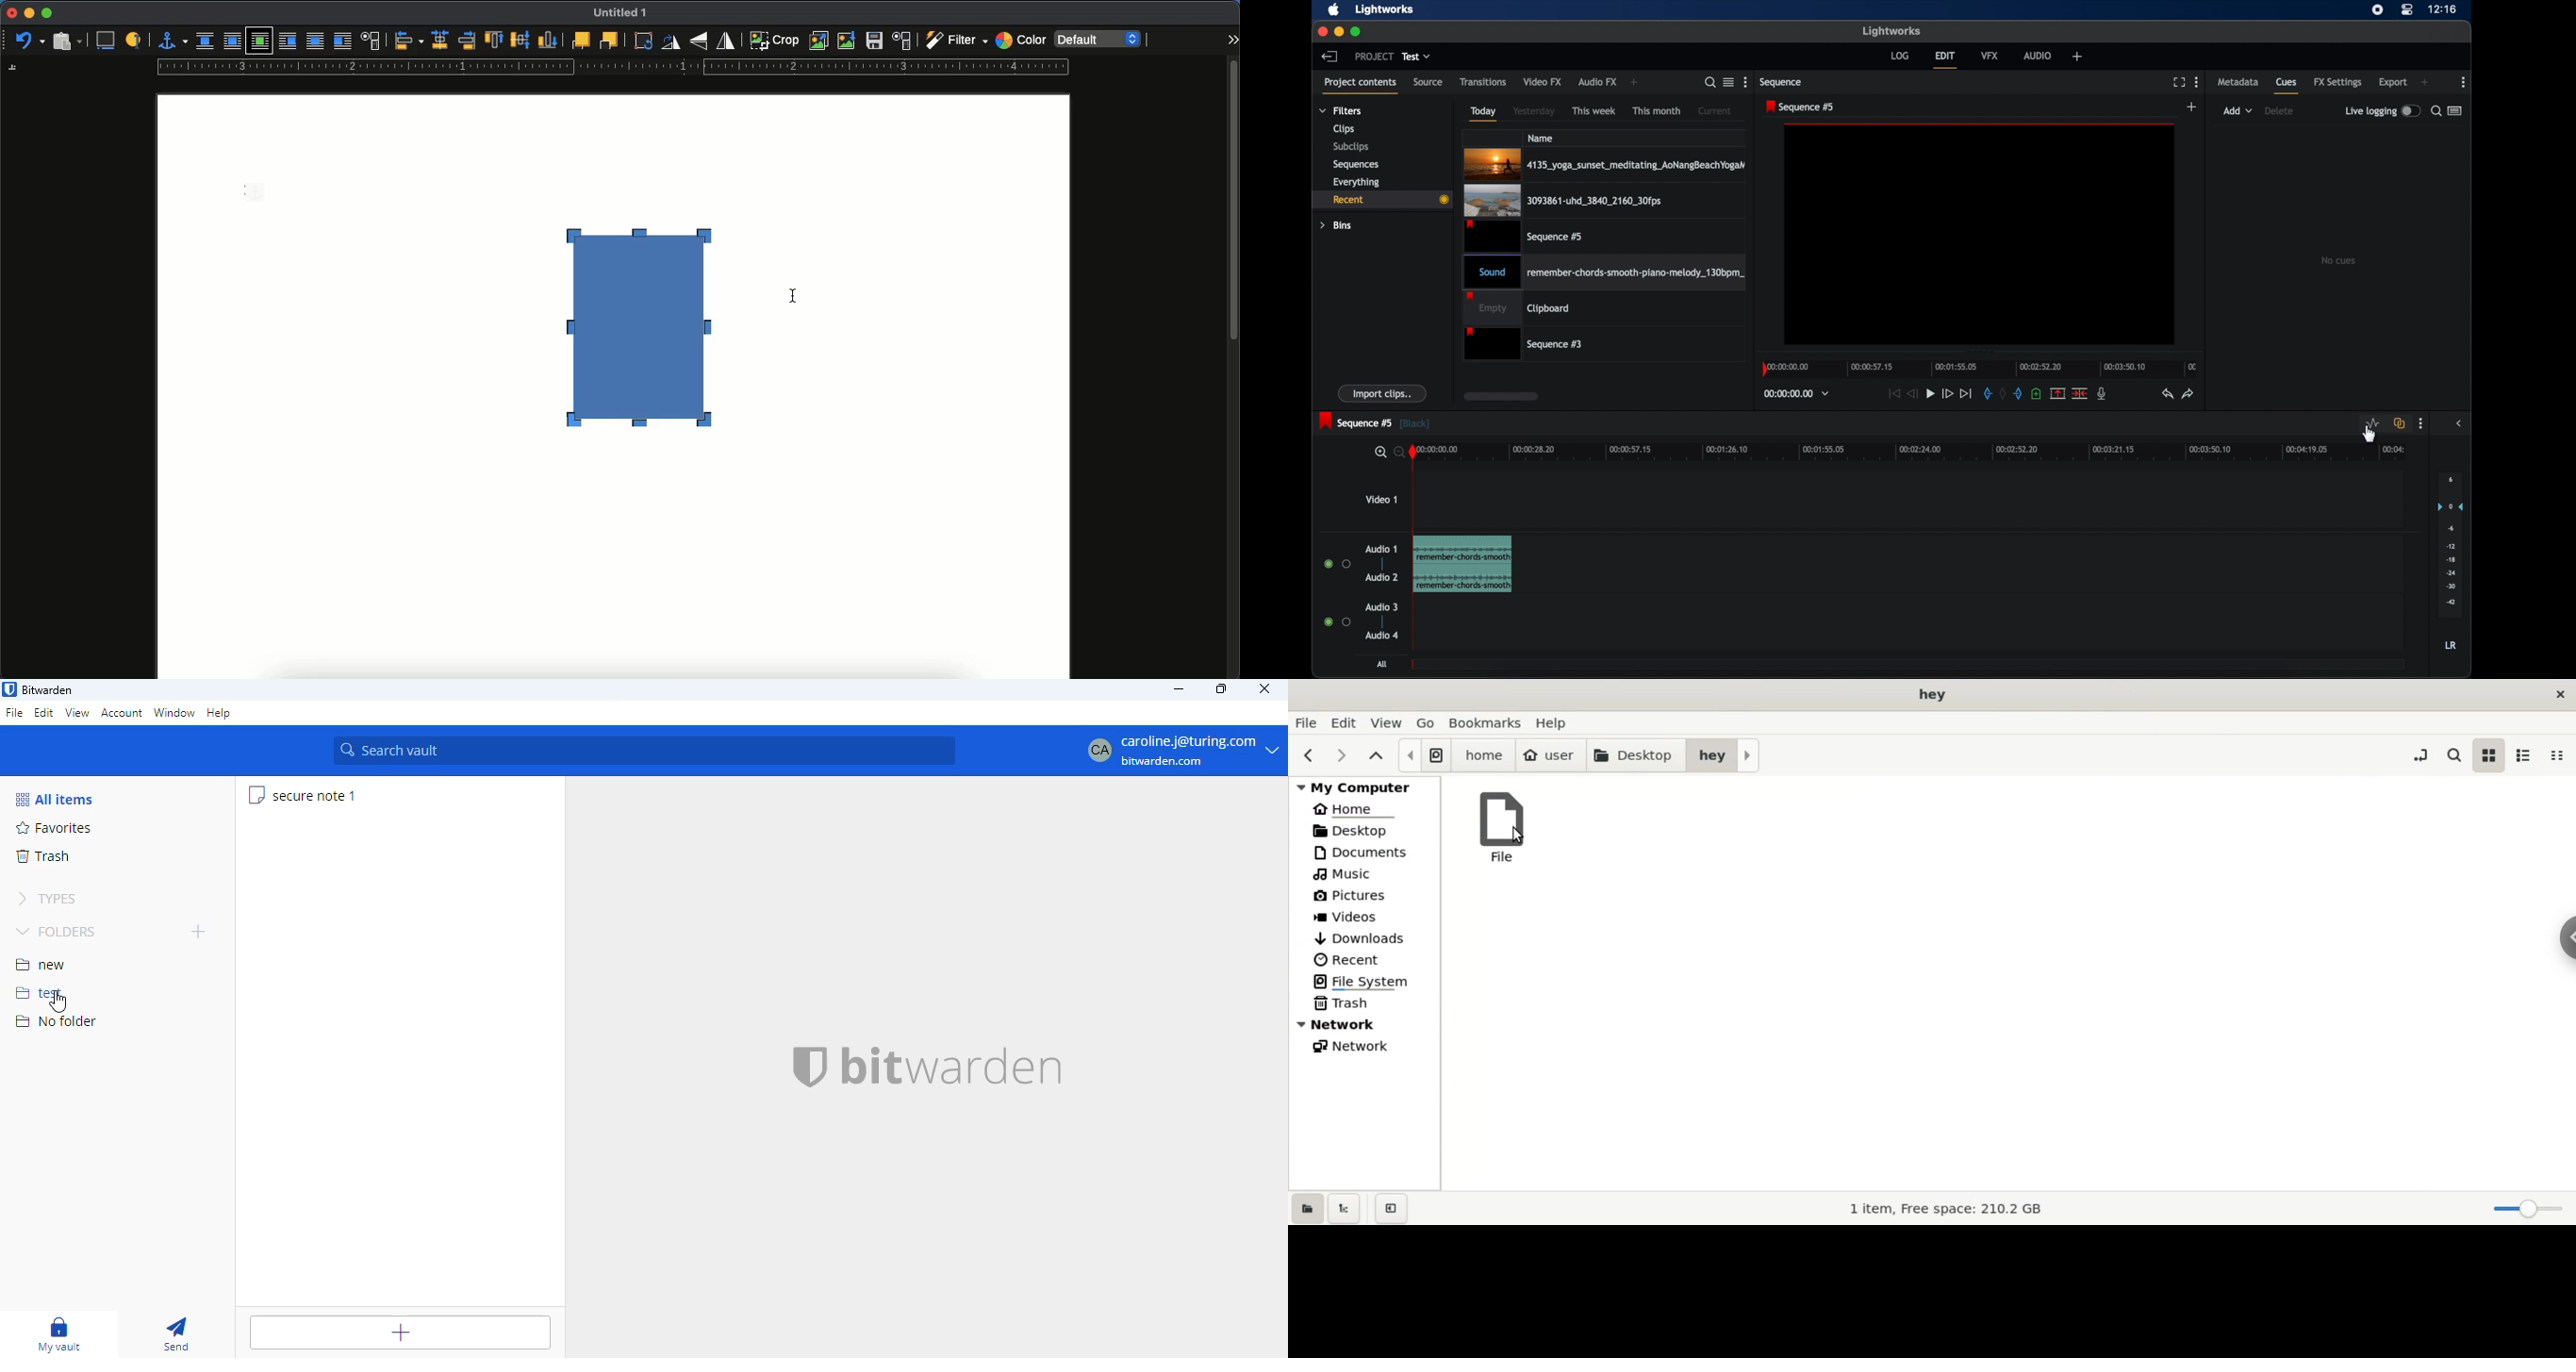  What do you see at coordinates (28, 13) in the screenshot?
I see `minimize` at bounding box center [28, 13].